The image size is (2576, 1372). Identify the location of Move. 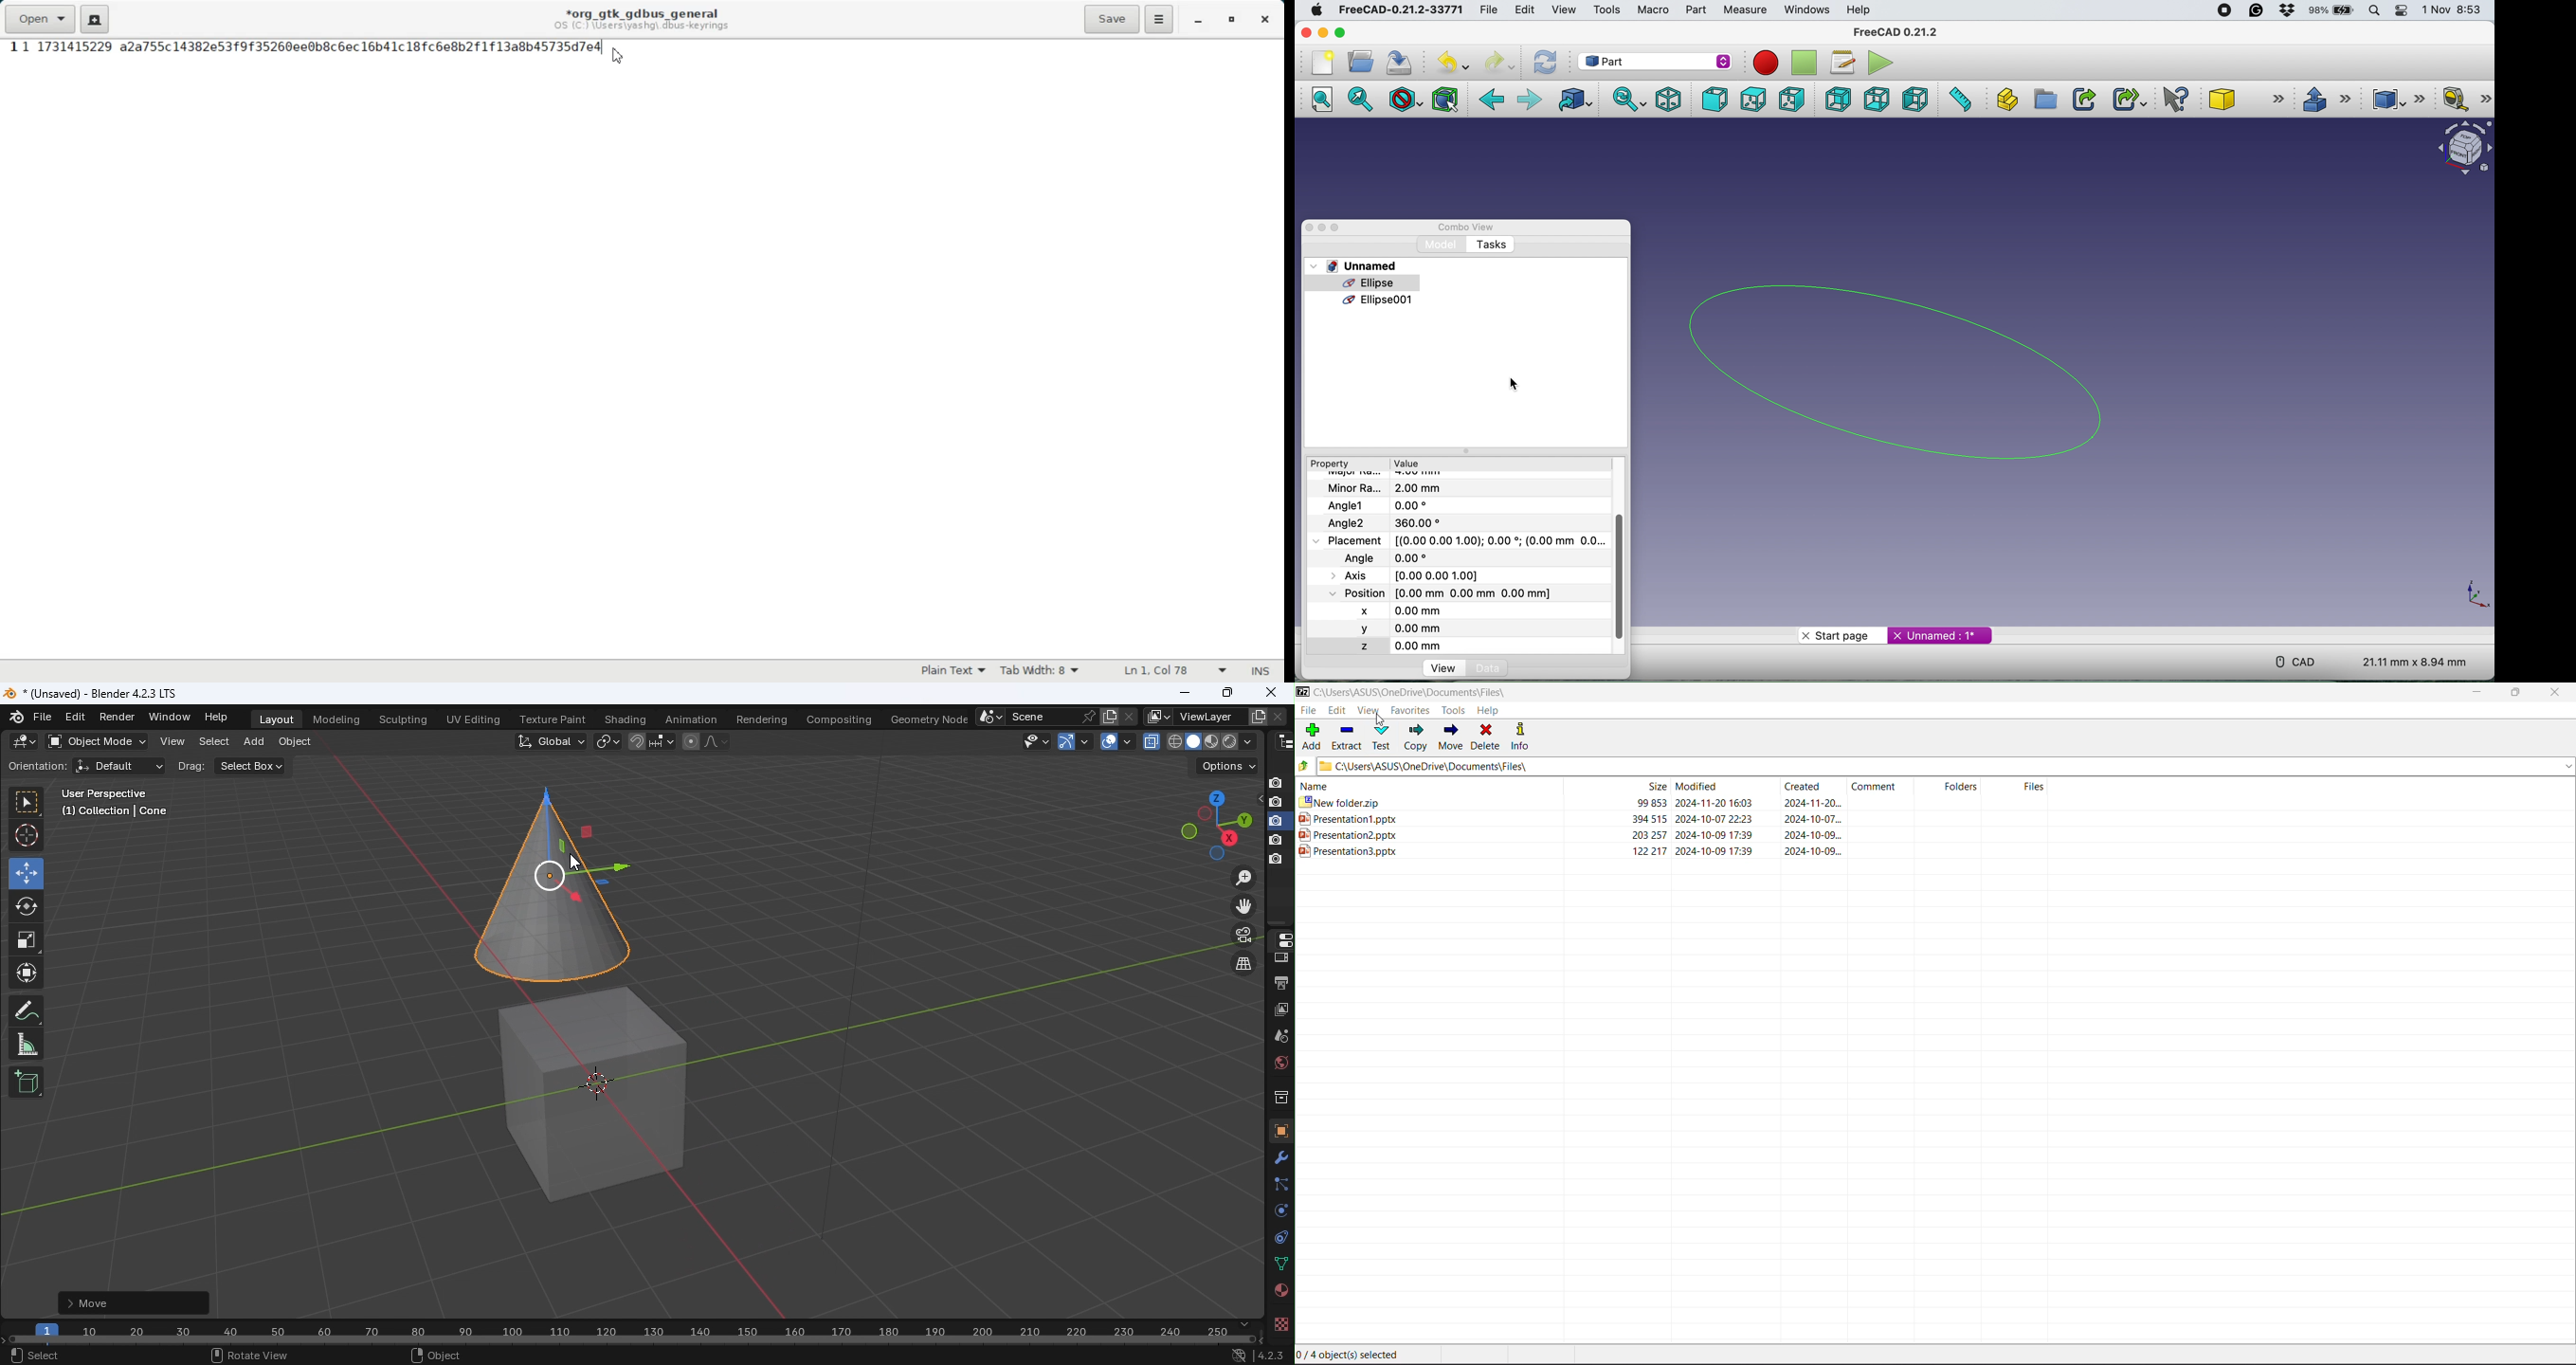
(1451, 737).